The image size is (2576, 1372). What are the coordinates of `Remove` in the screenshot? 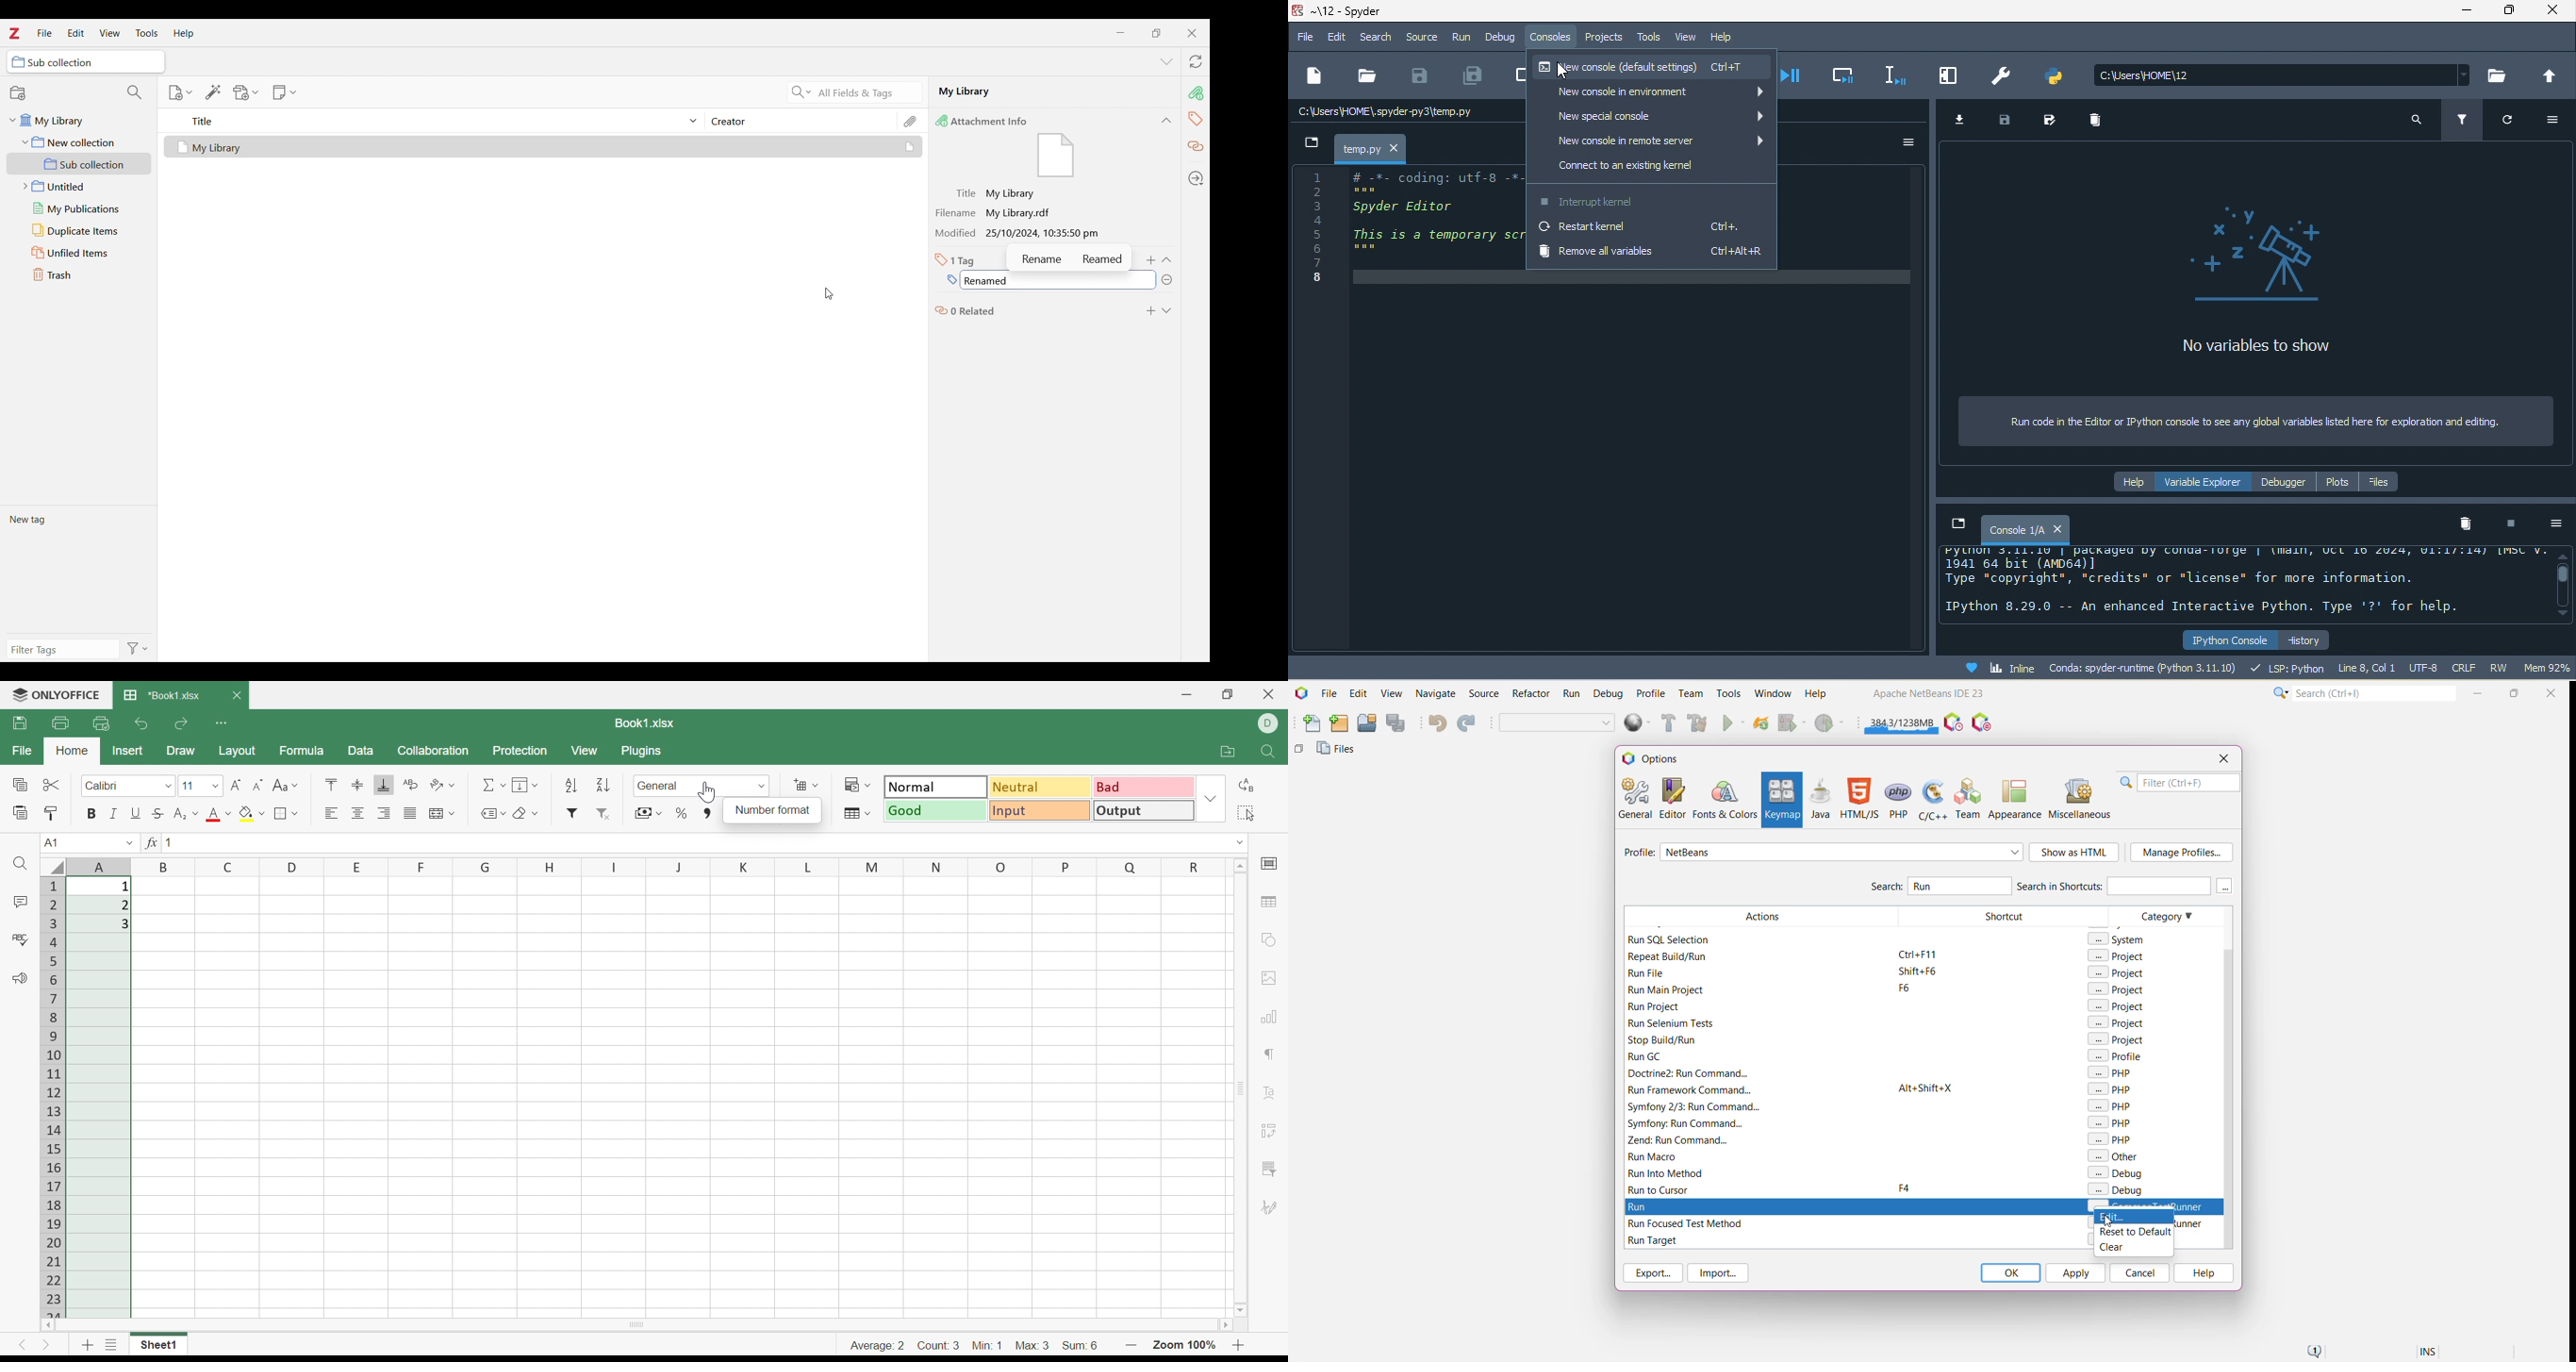 It's located at (1167, 280).